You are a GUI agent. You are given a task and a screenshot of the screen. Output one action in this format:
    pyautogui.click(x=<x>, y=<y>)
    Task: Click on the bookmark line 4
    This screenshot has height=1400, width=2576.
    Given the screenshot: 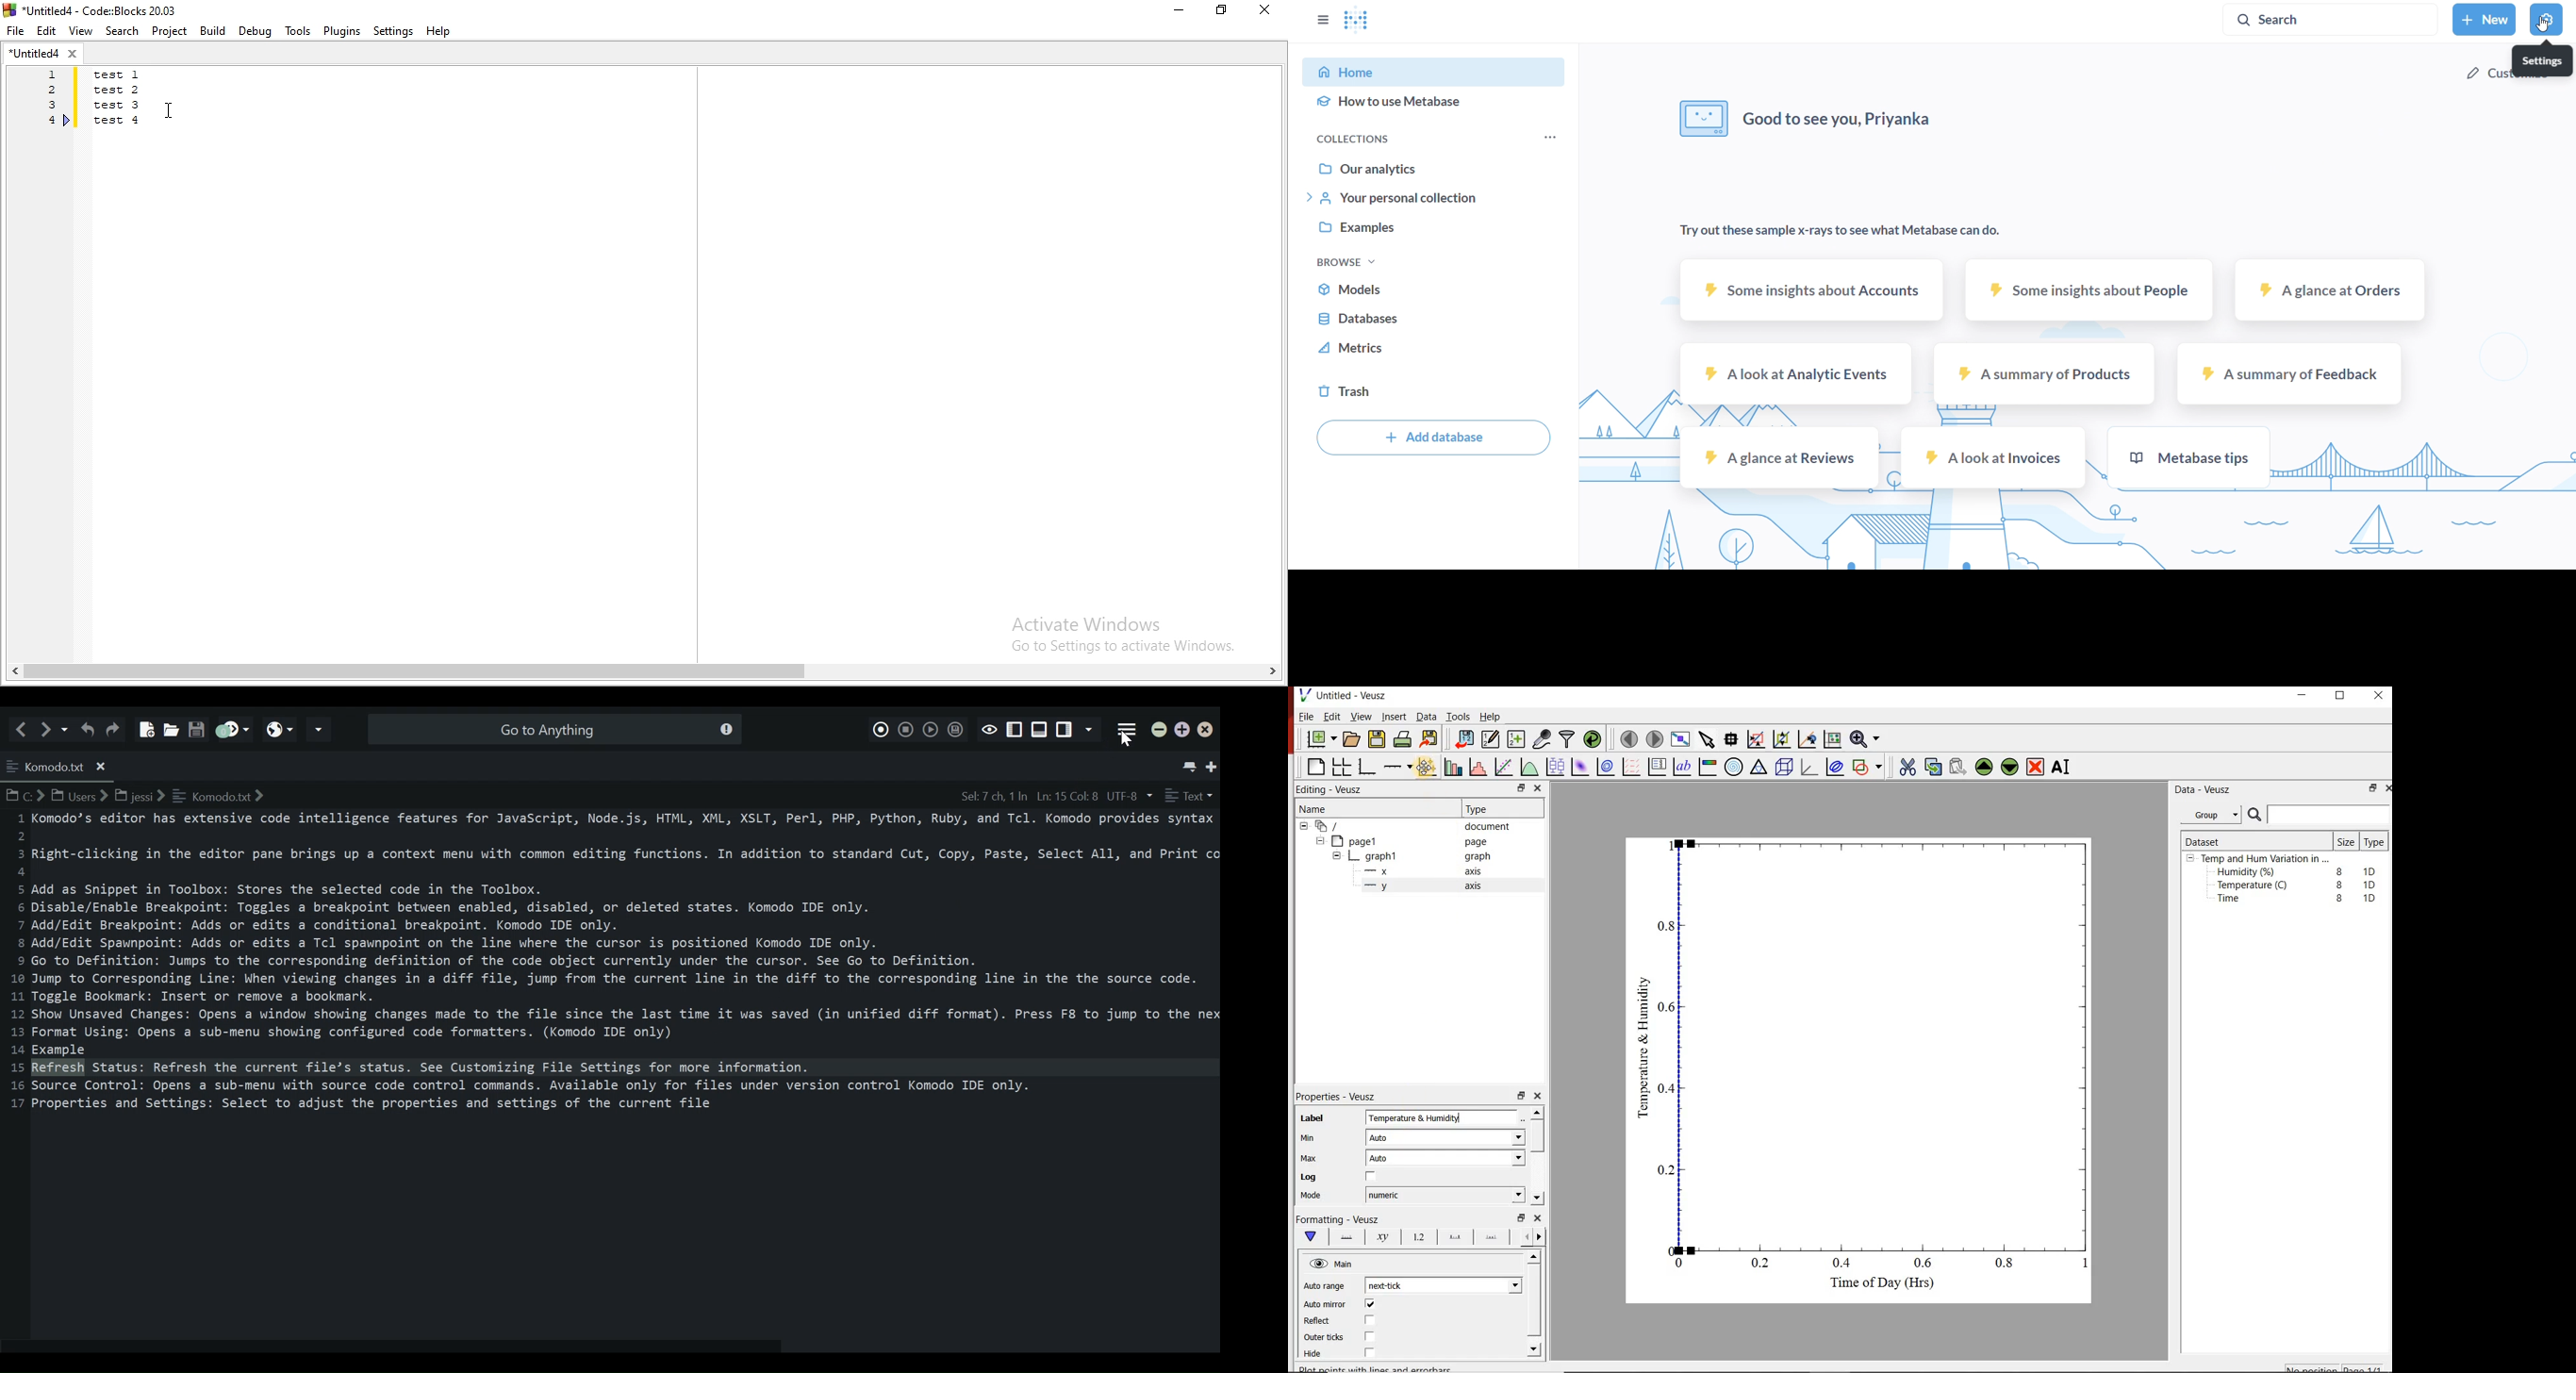 What is the action you would take?
    pyautogui.click(x=67, y=120)
    